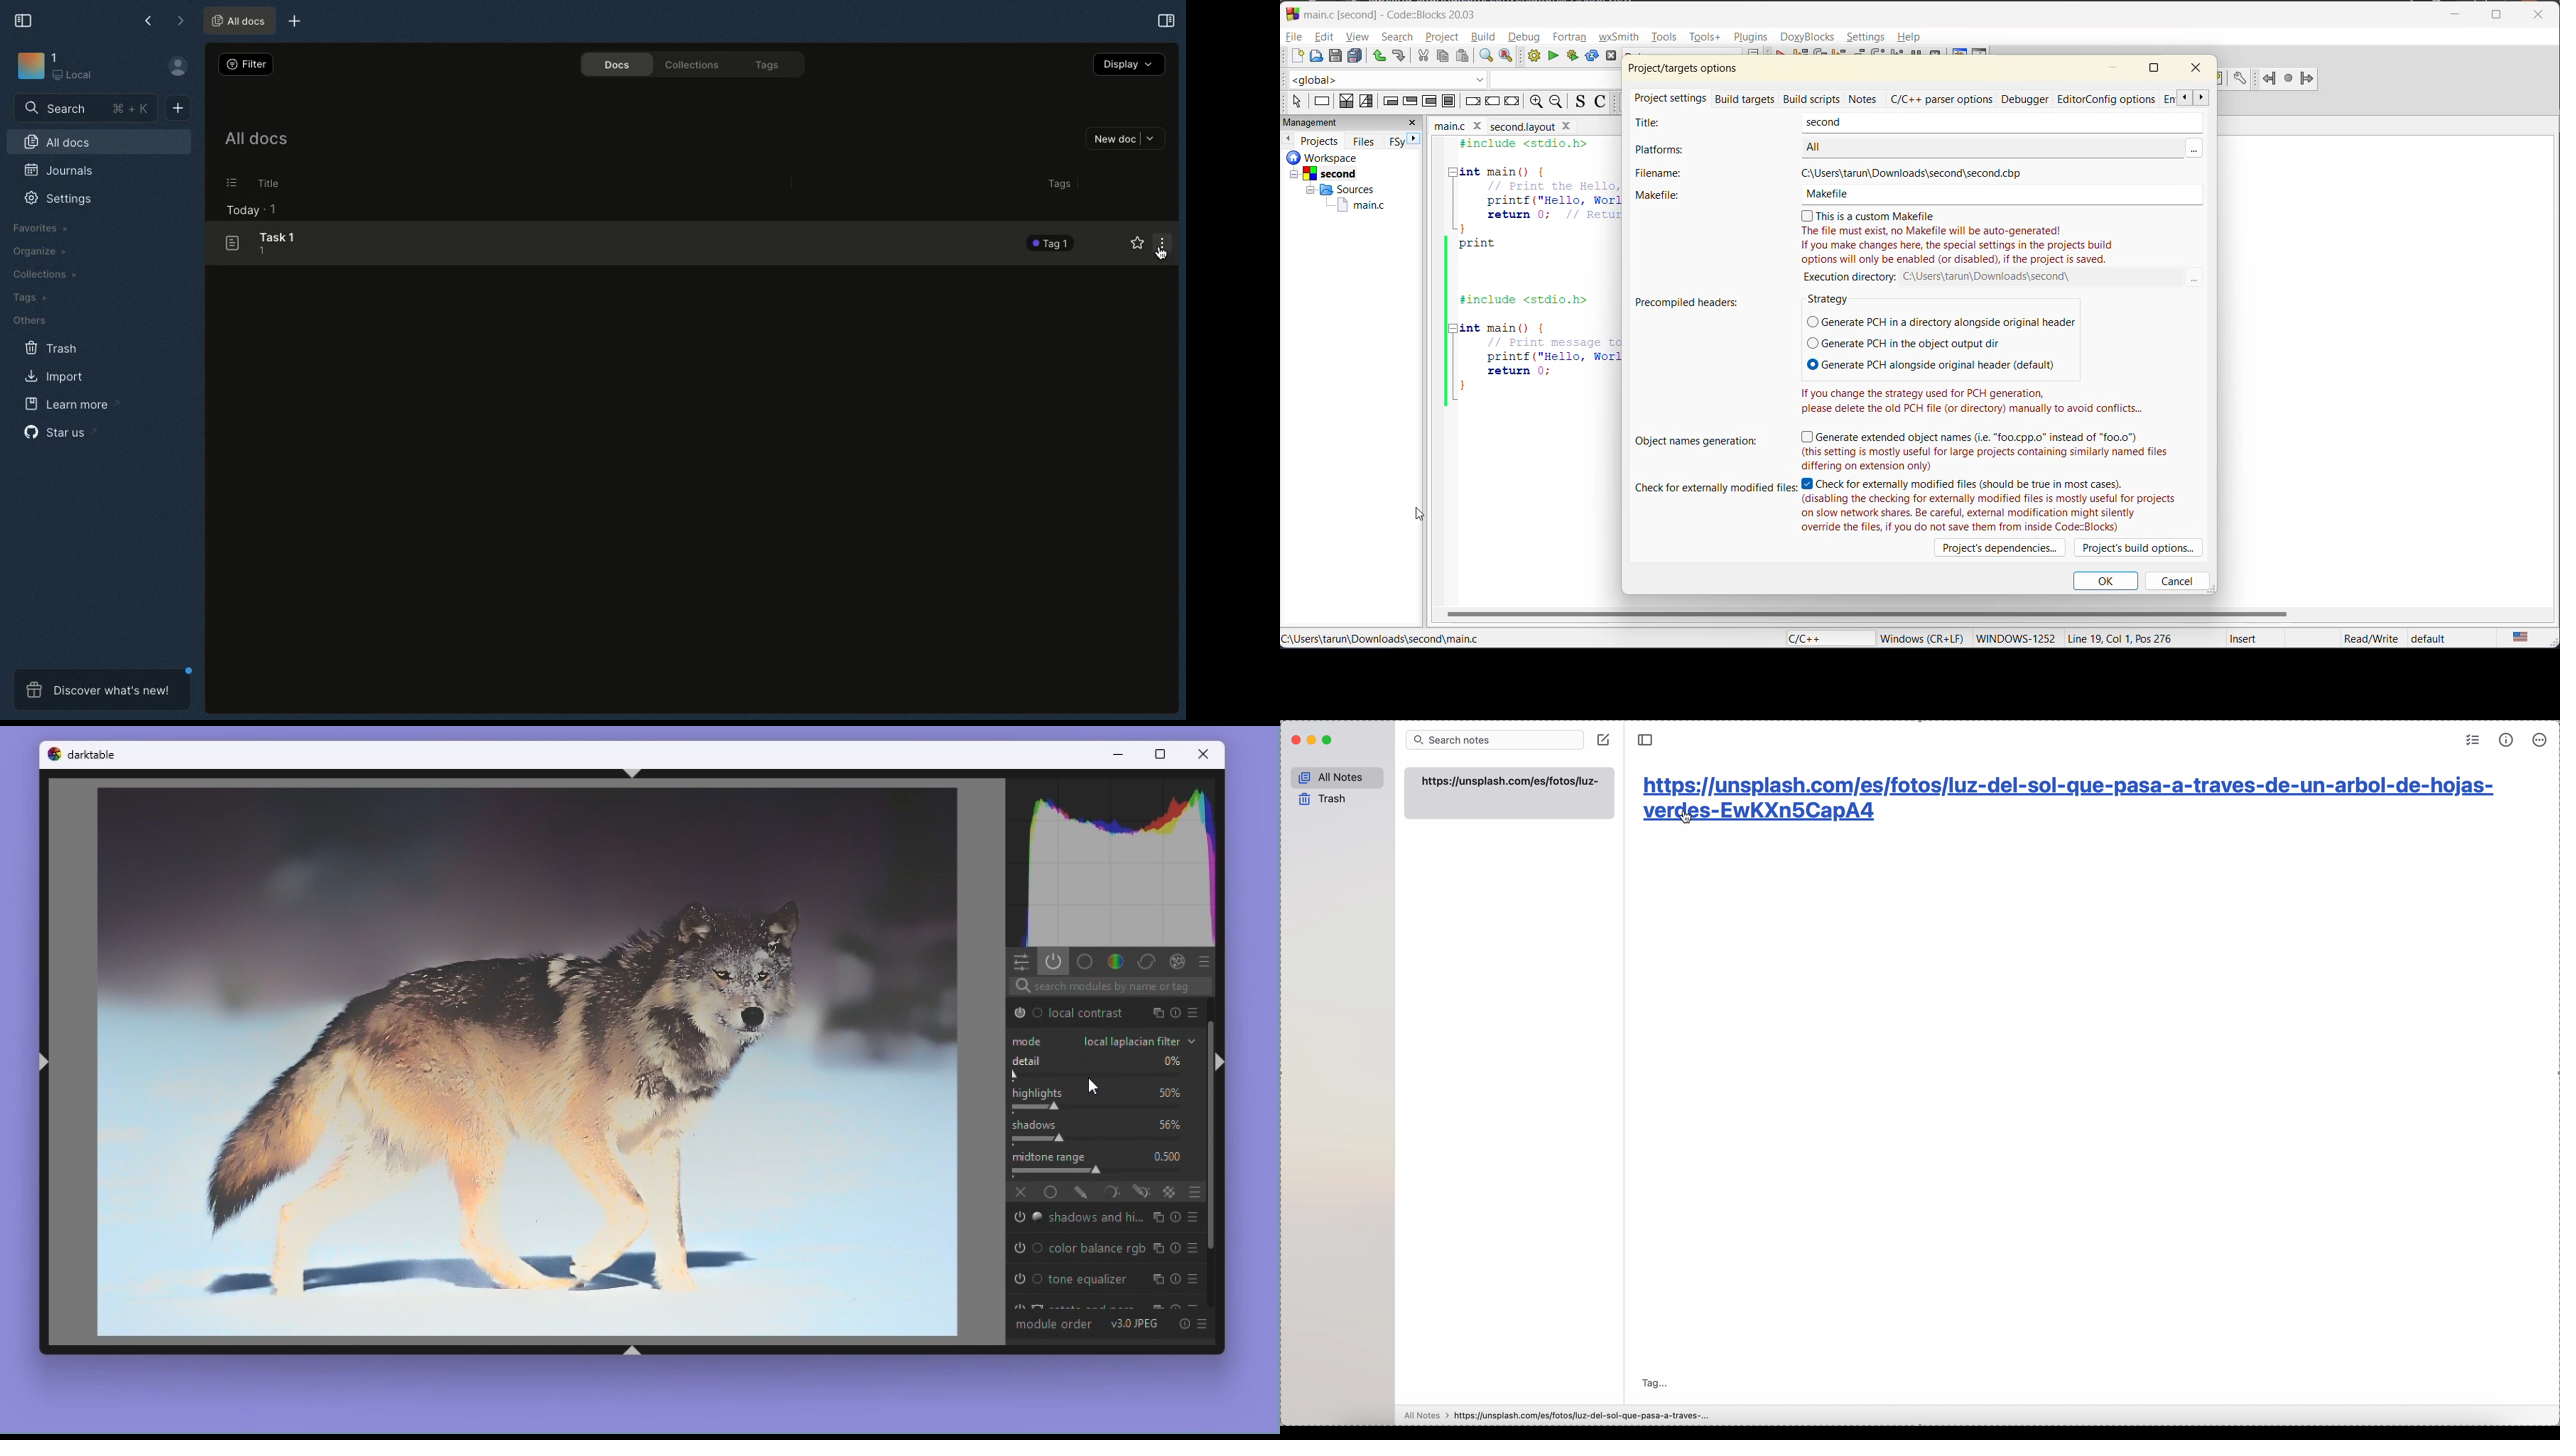 The image size is (2576, 1456). I want to click on Histogram, so click(1110, 865).